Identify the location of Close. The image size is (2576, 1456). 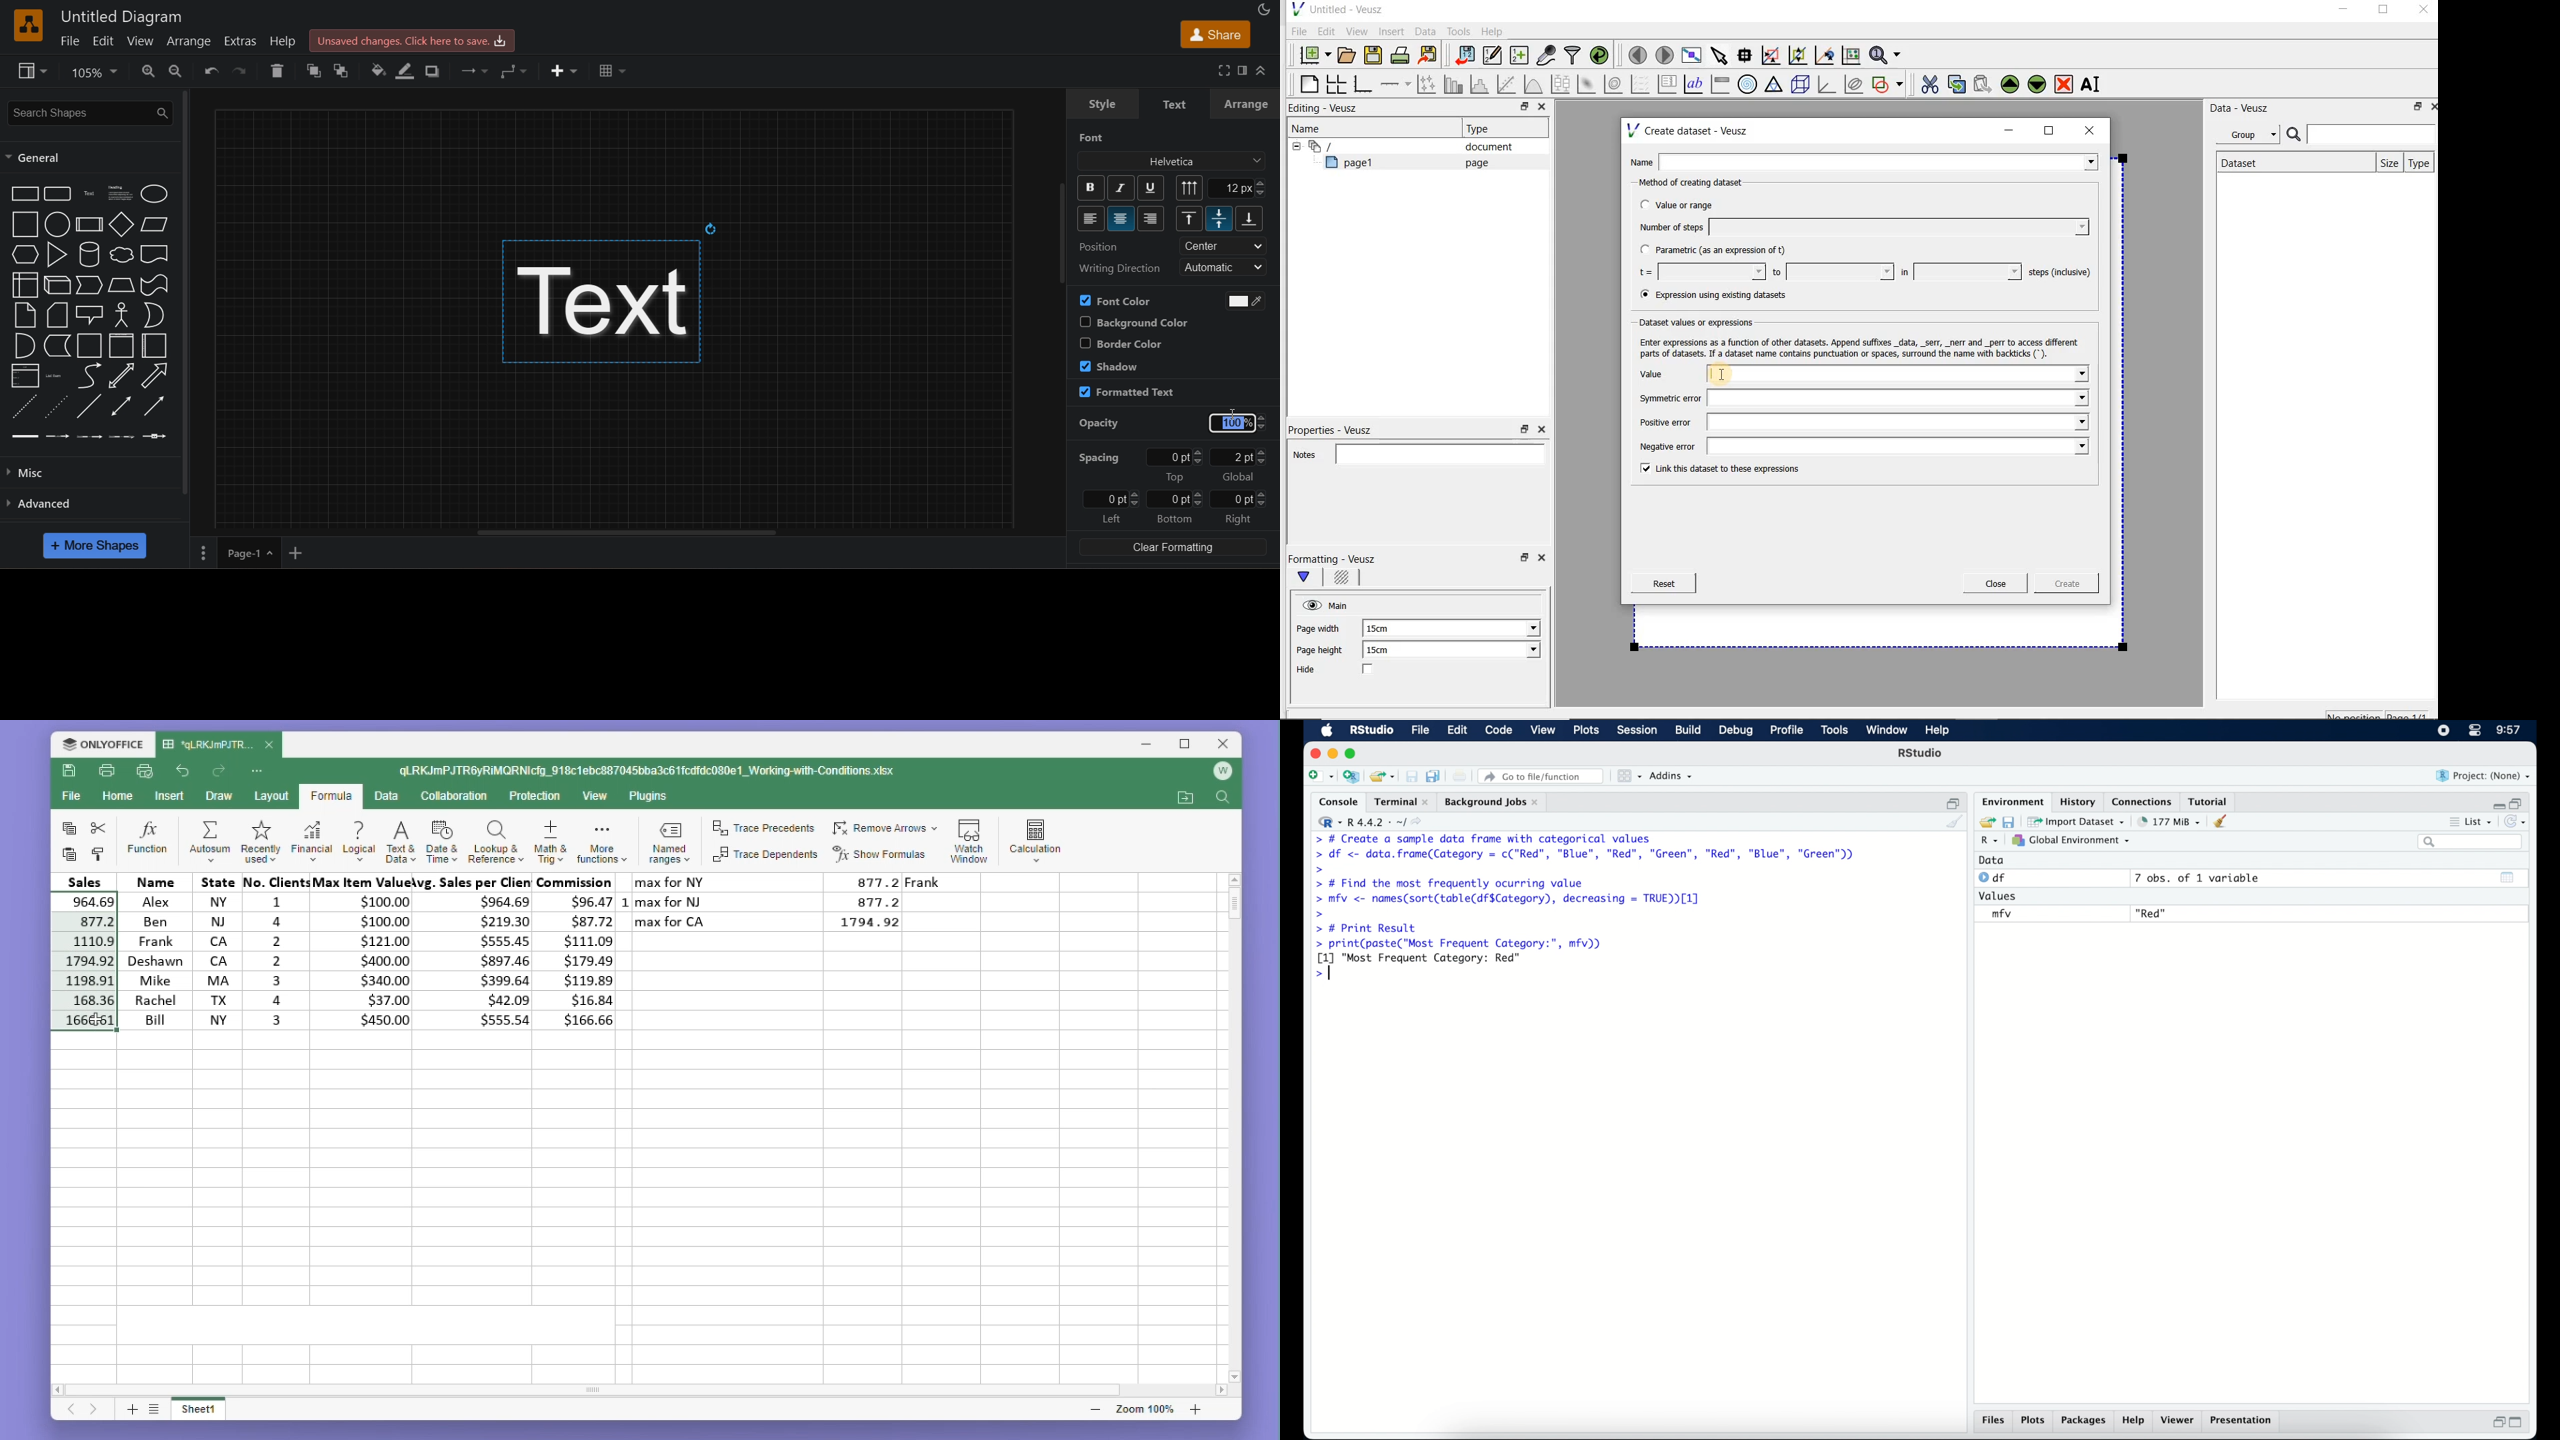
(2423, 12).